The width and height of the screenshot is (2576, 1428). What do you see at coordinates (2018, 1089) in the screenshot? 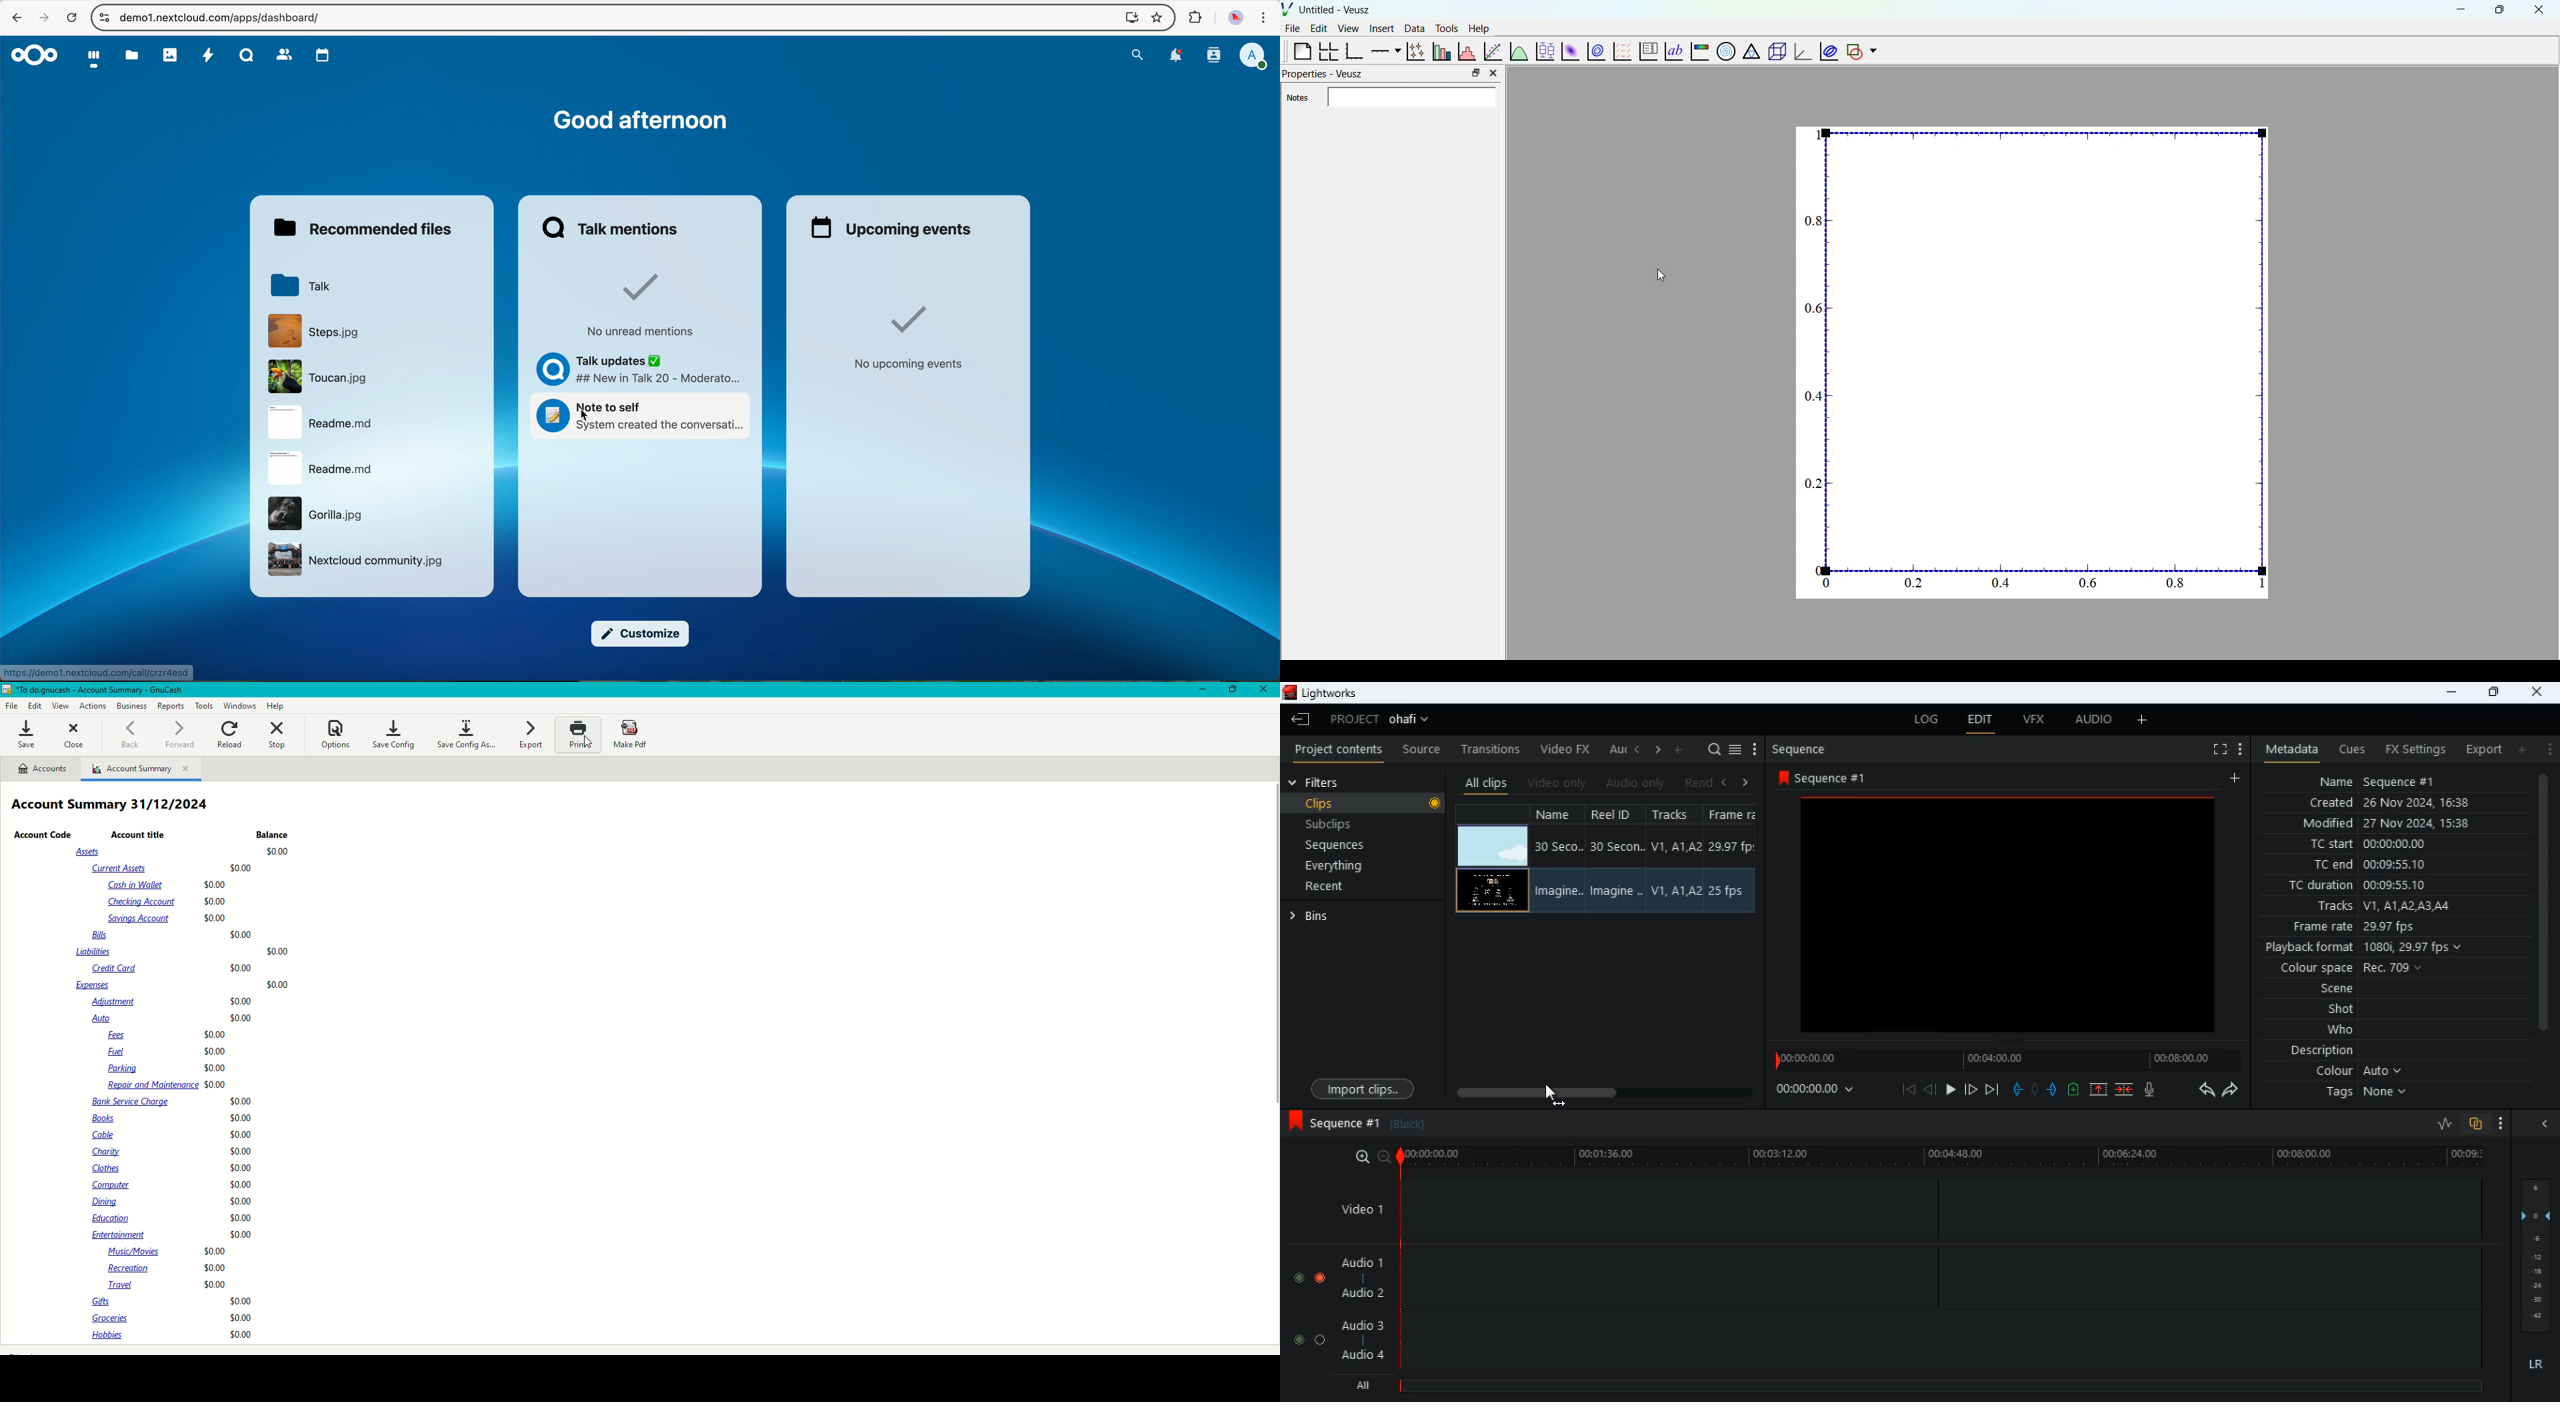
I see `pull` at bounding box center [2018, 1089].